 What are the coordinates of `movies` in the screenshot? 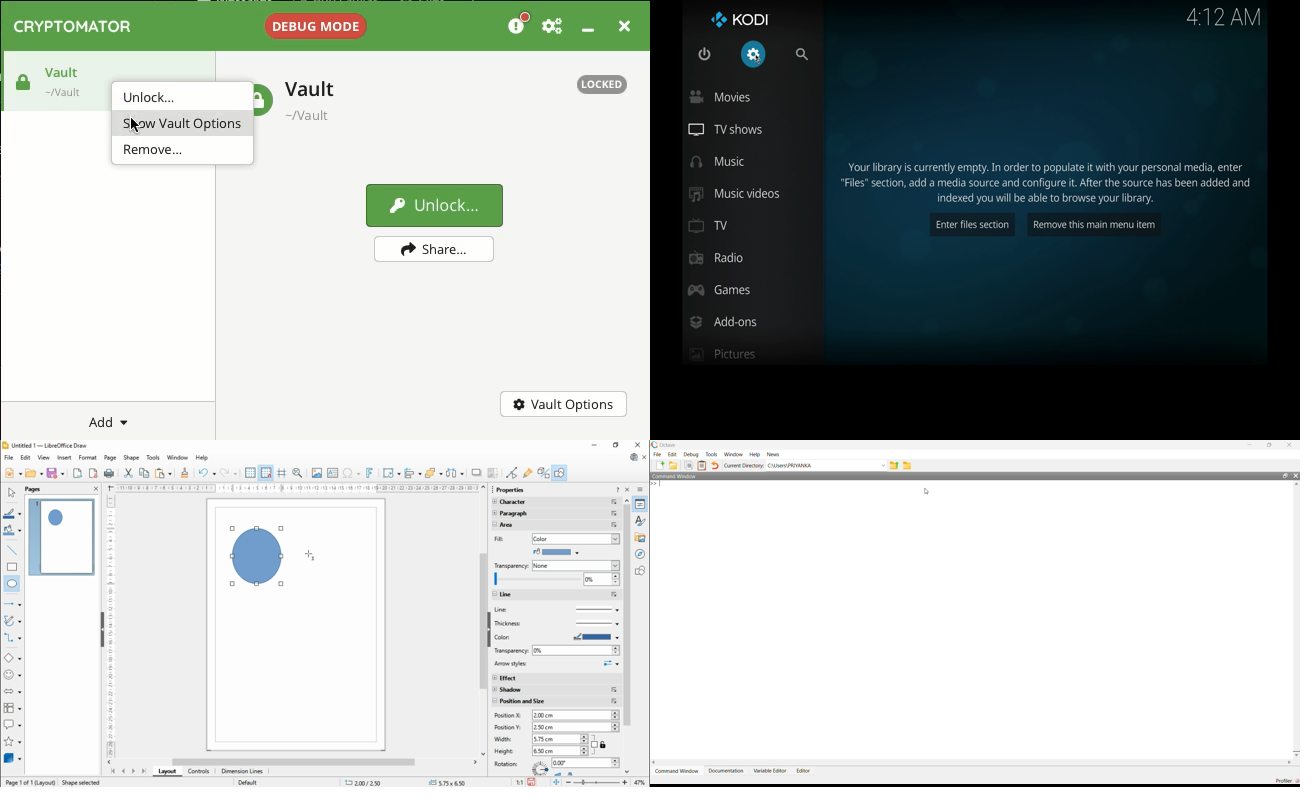 It's located at (720, 96).